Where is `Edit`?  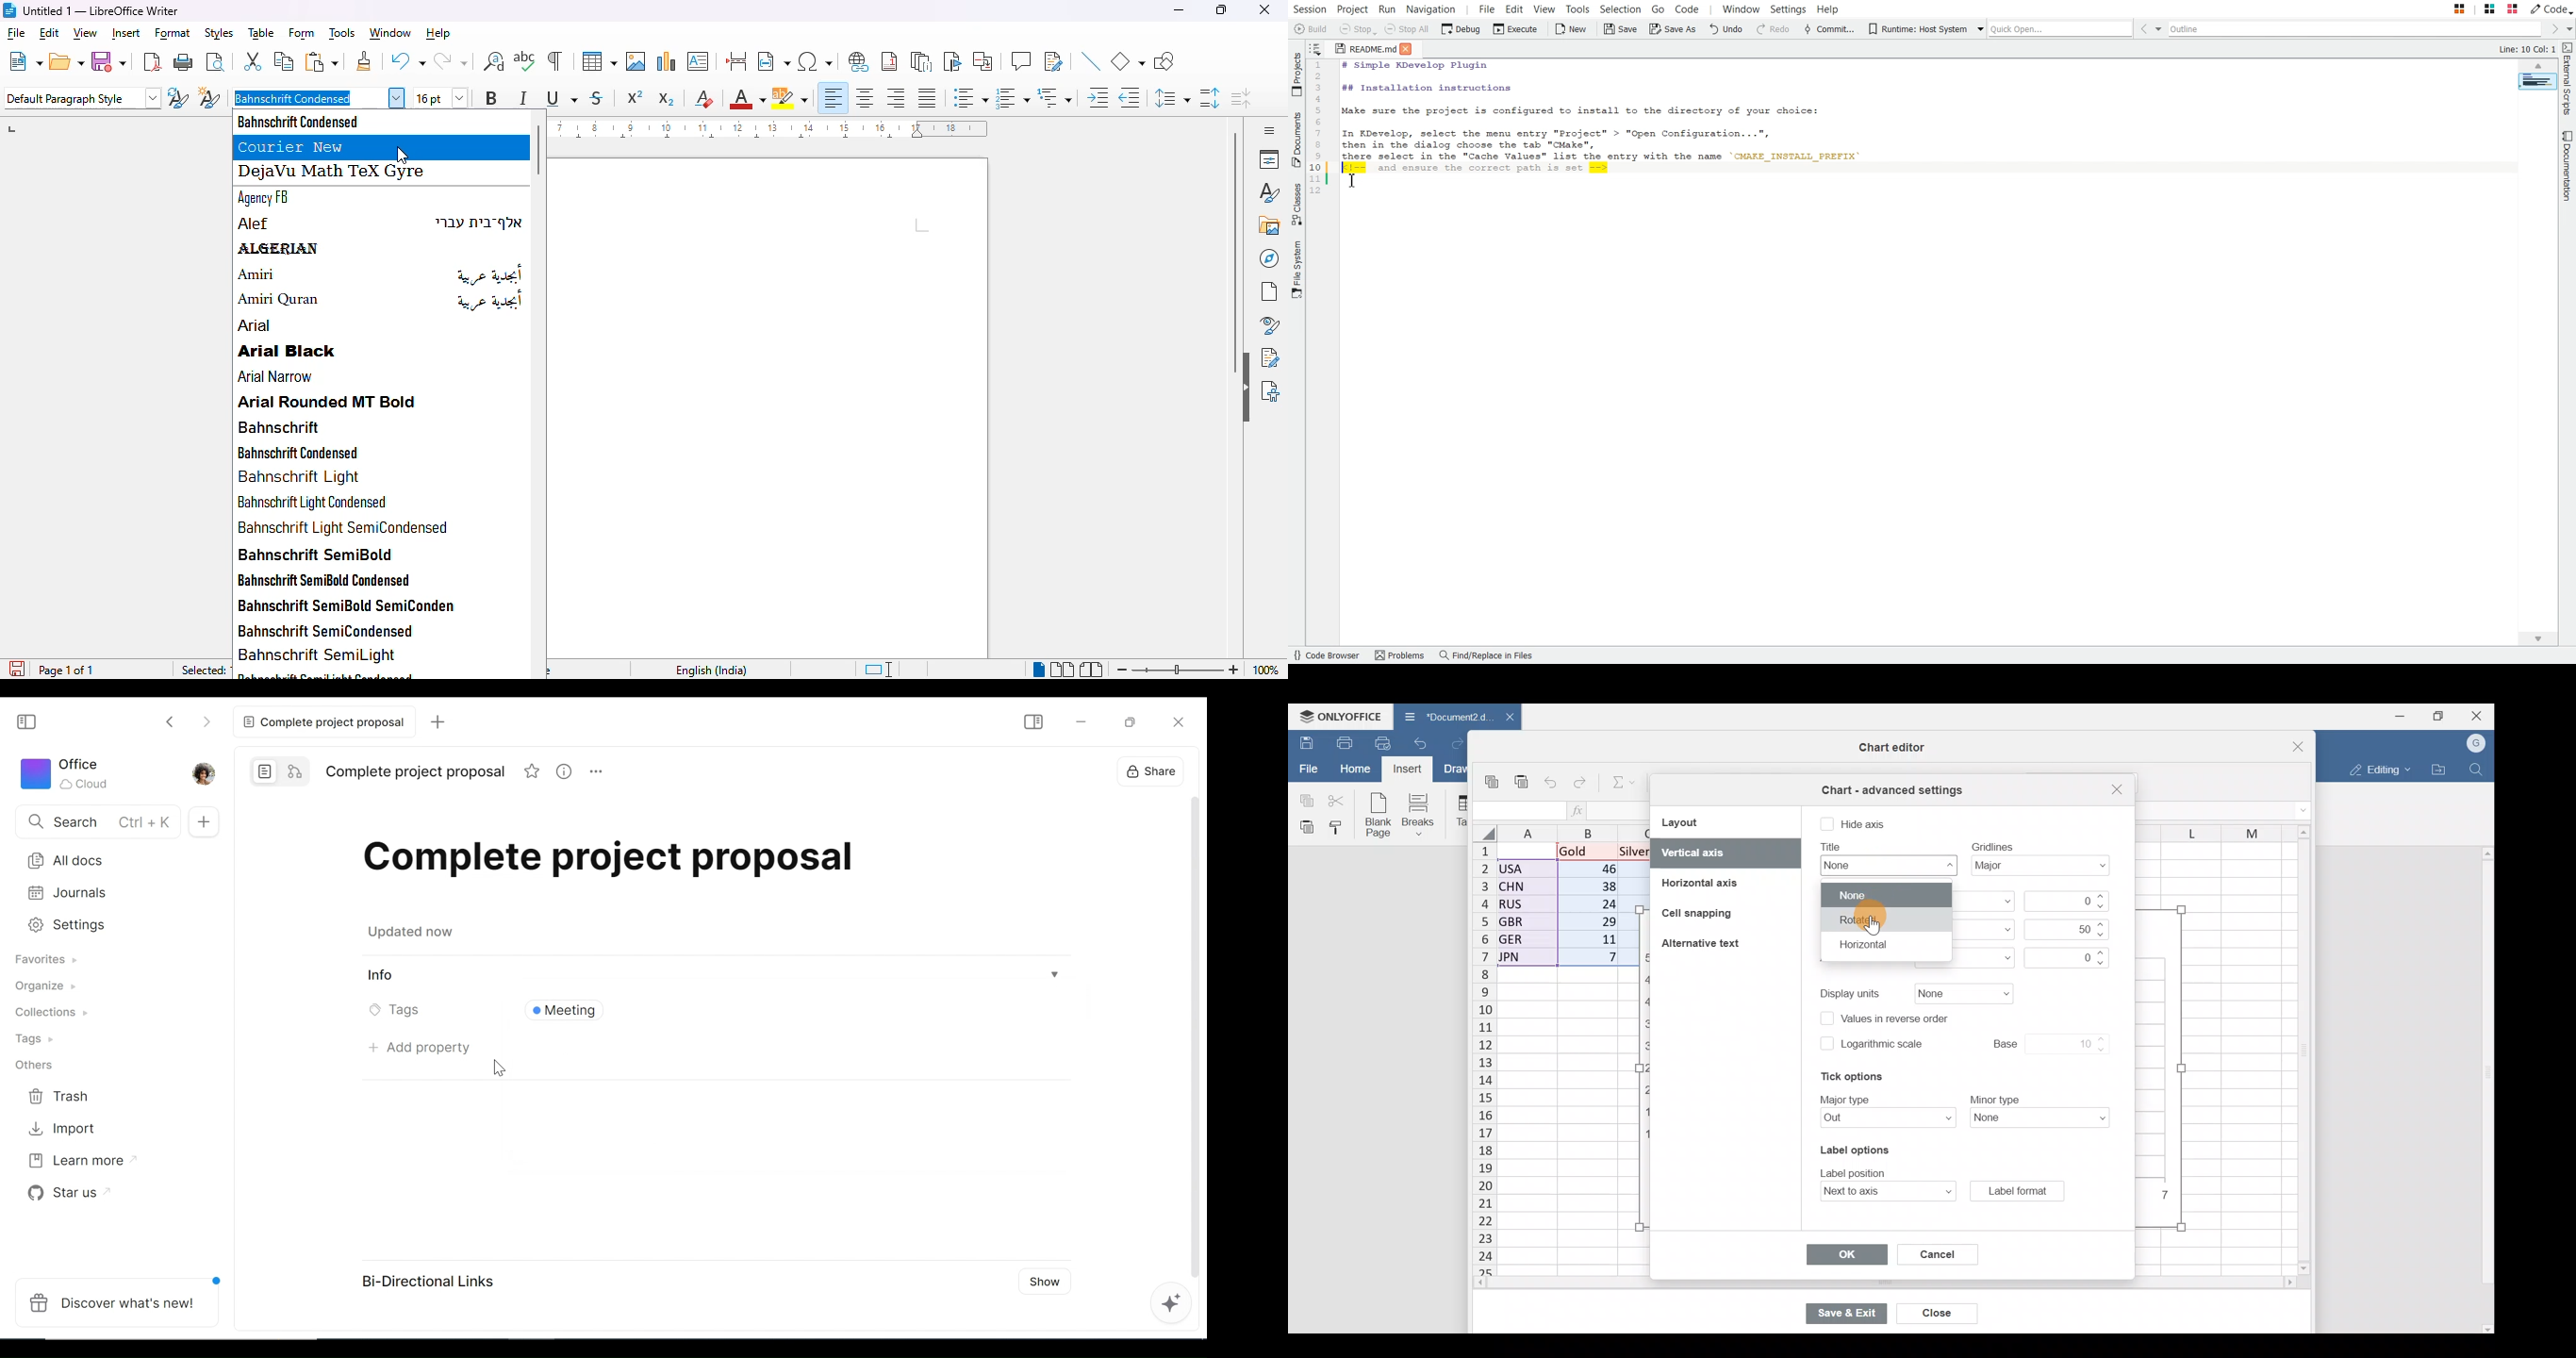 Edit is located at coordinates (1515, 8).